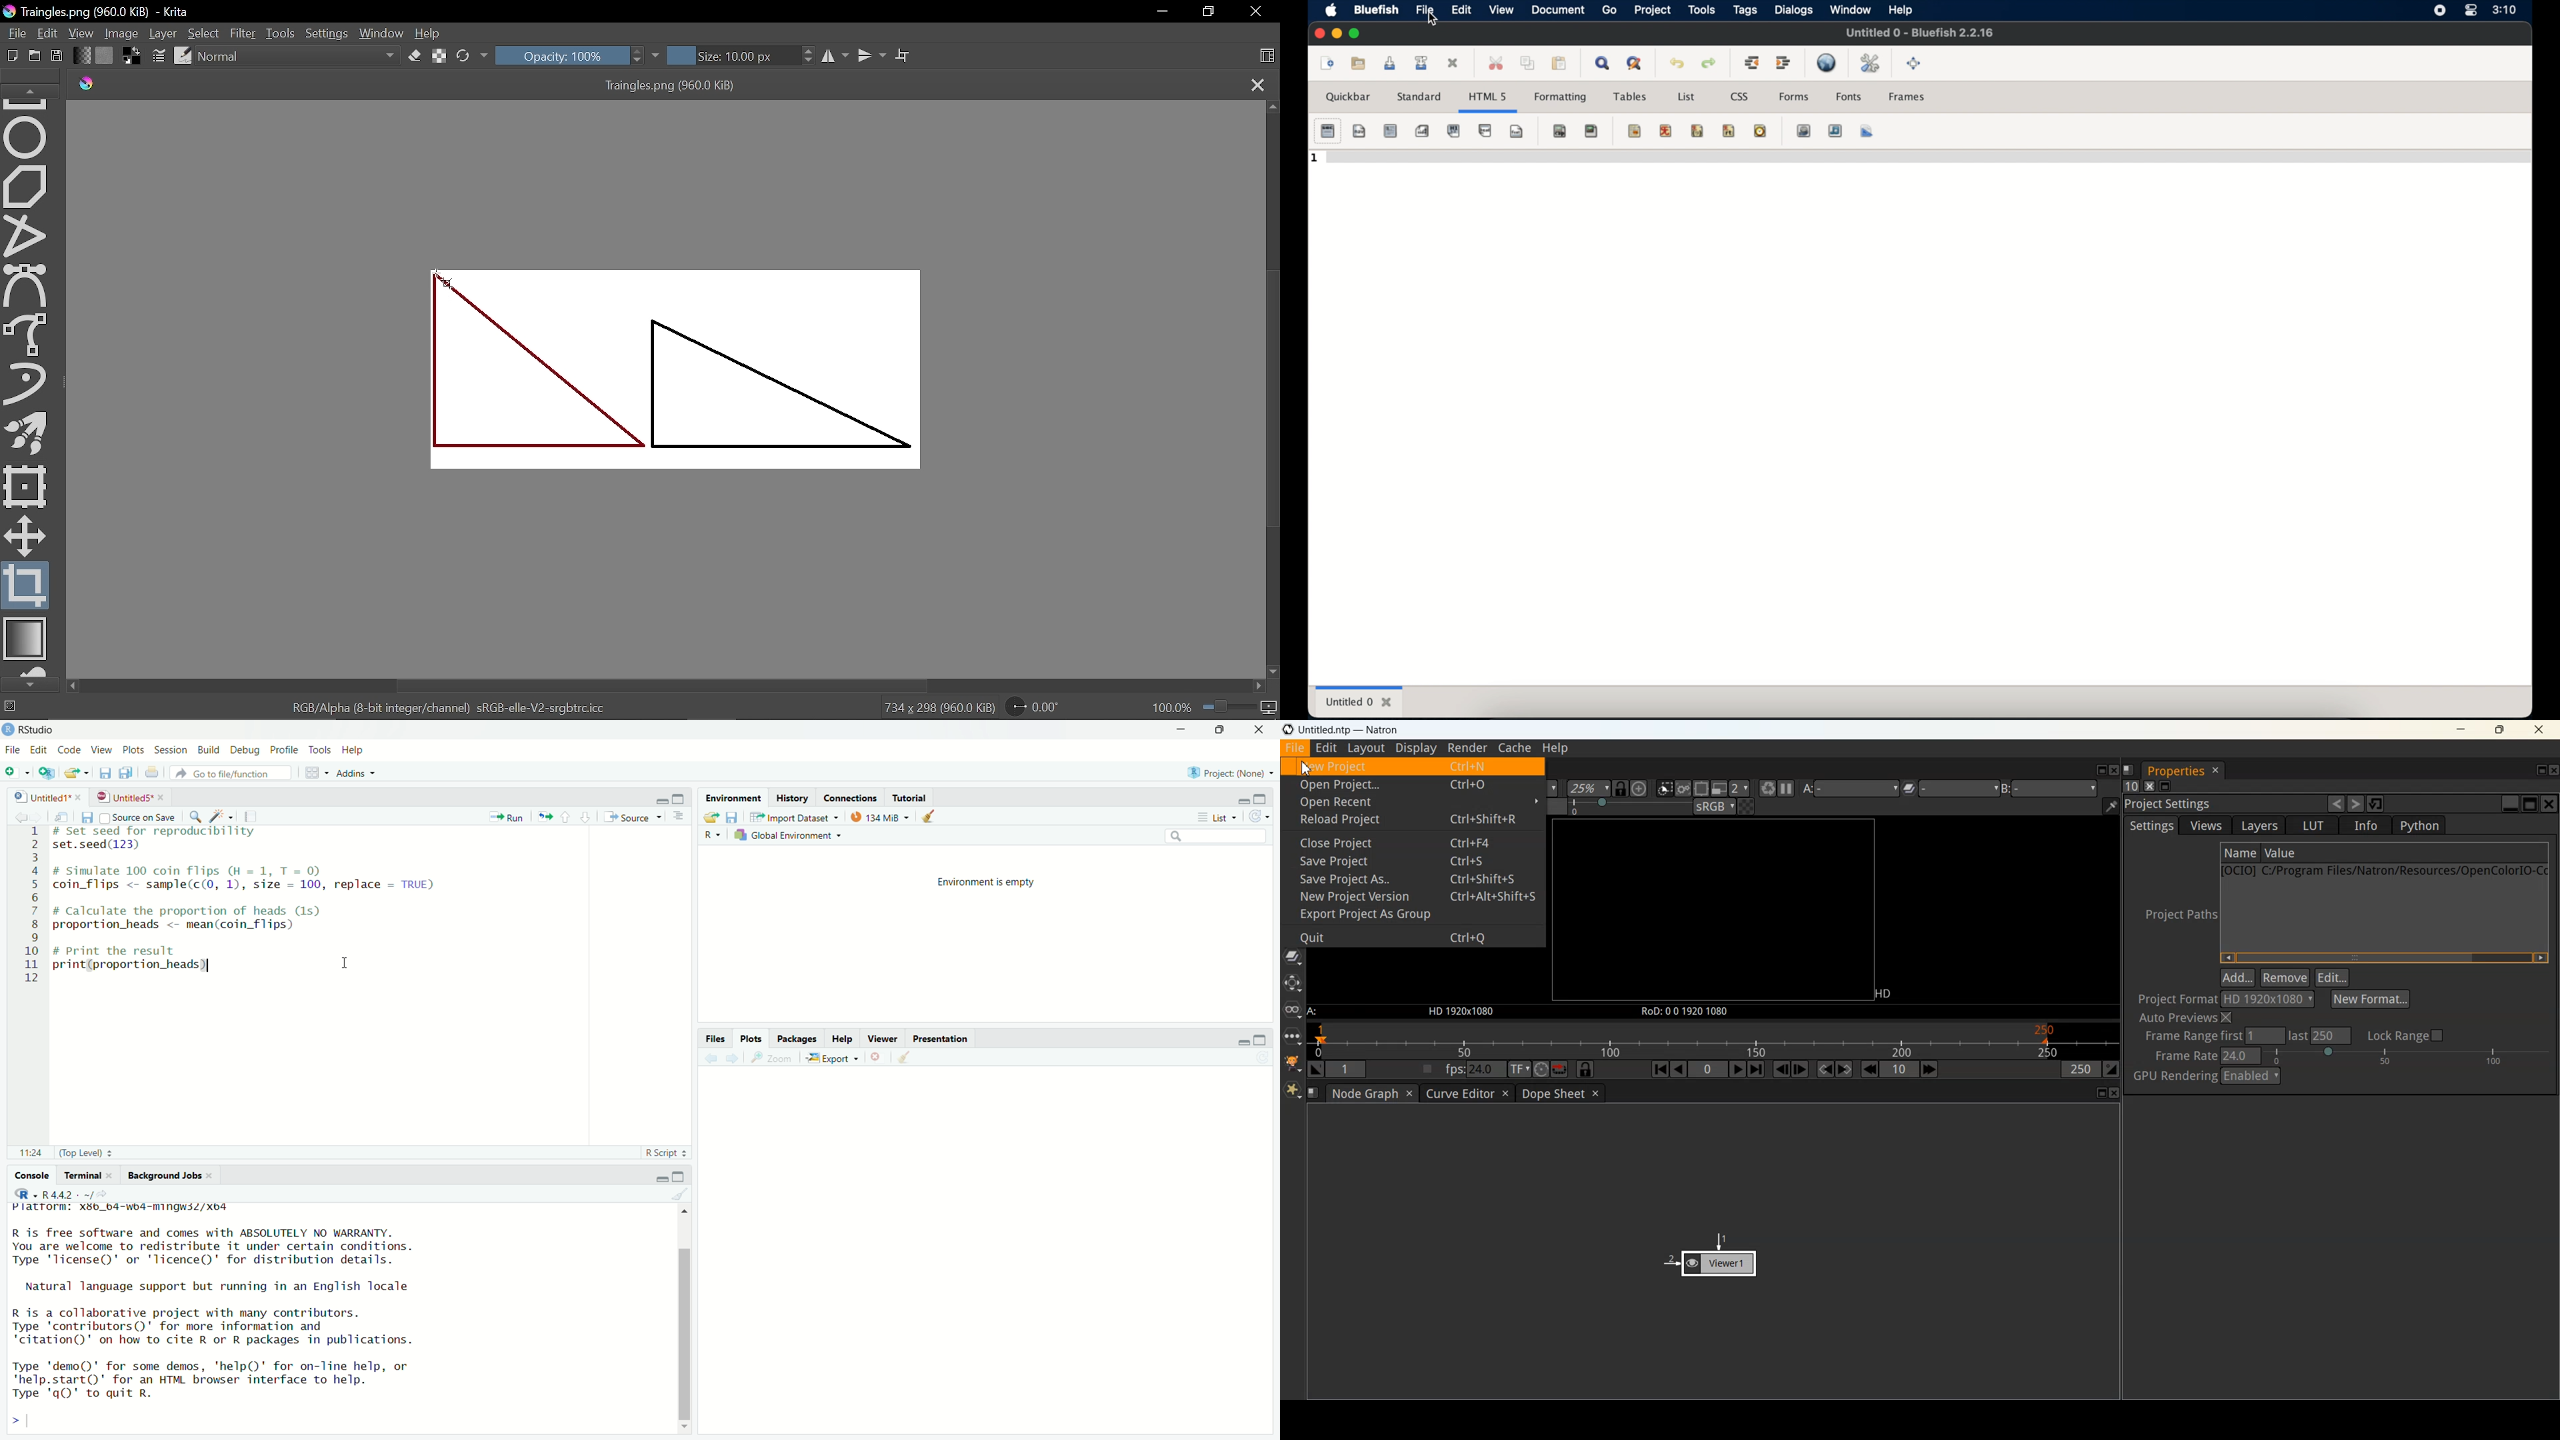 This screenshot has width=2576, height=1456. What do you see at coordinates (877, 1057) in the screenshot?
I see `remove the current plot` at bounding box center [877, 1057].